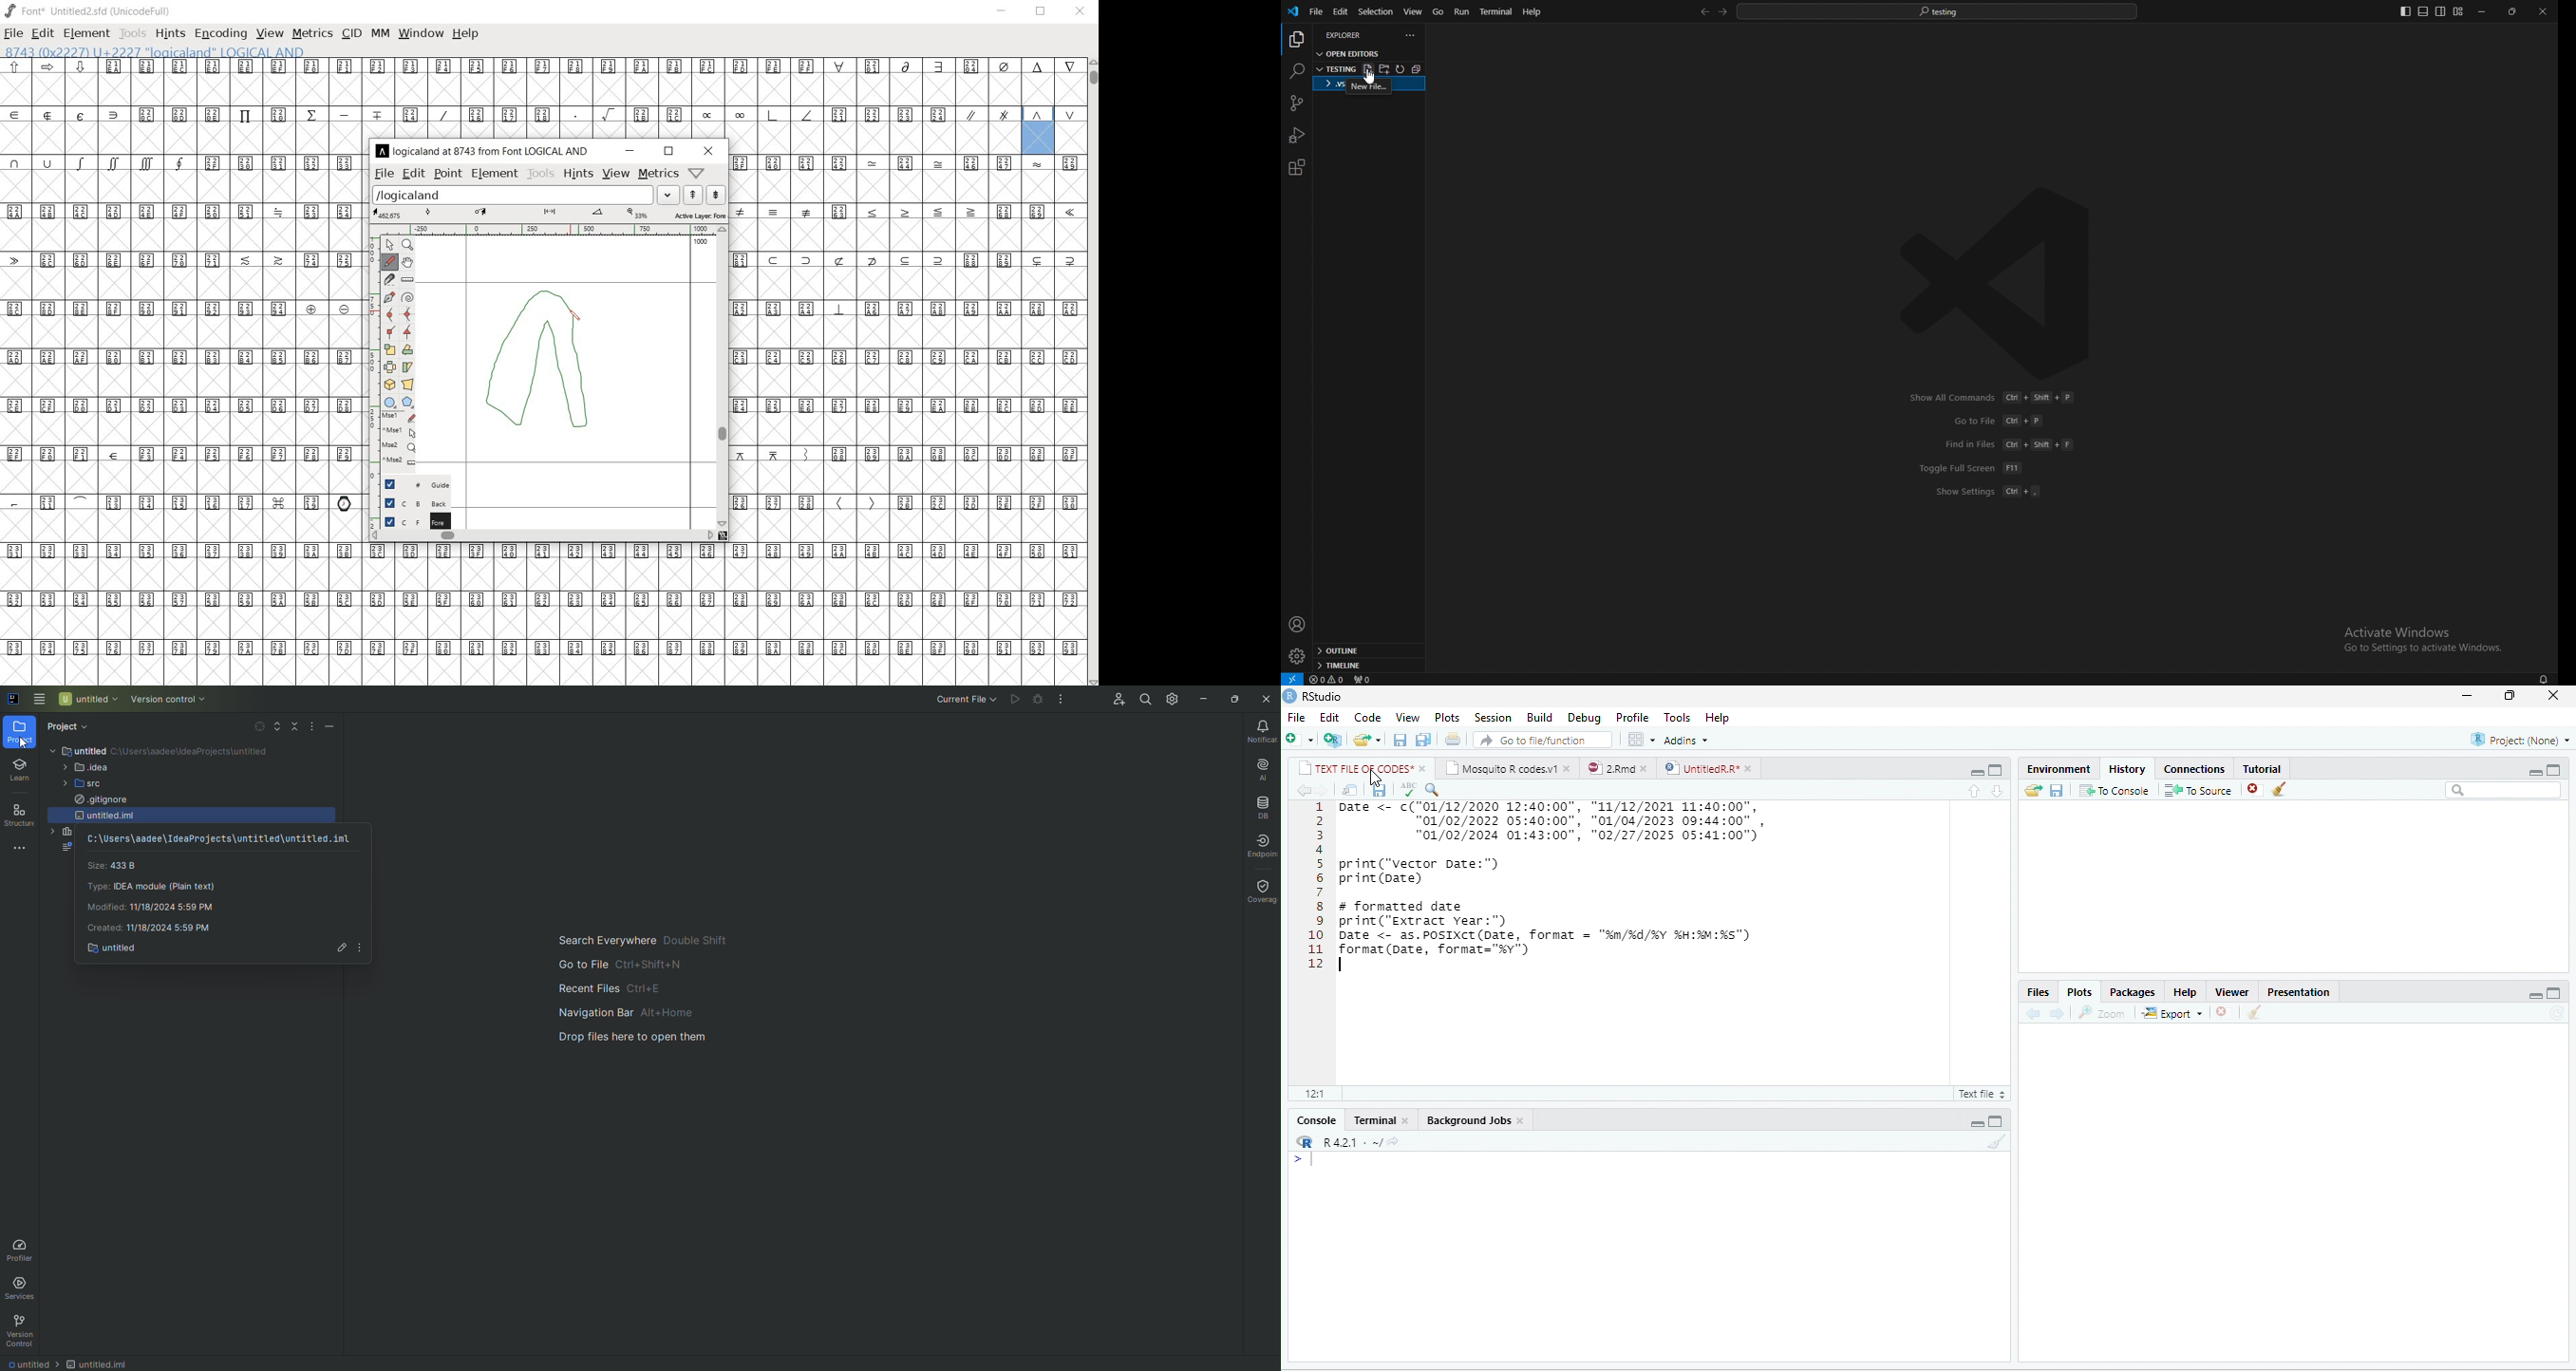 The image size is (2576, 1372). Describe the element at coordinates (165, 701) in the screenshot. I see `Version Control` at that location.